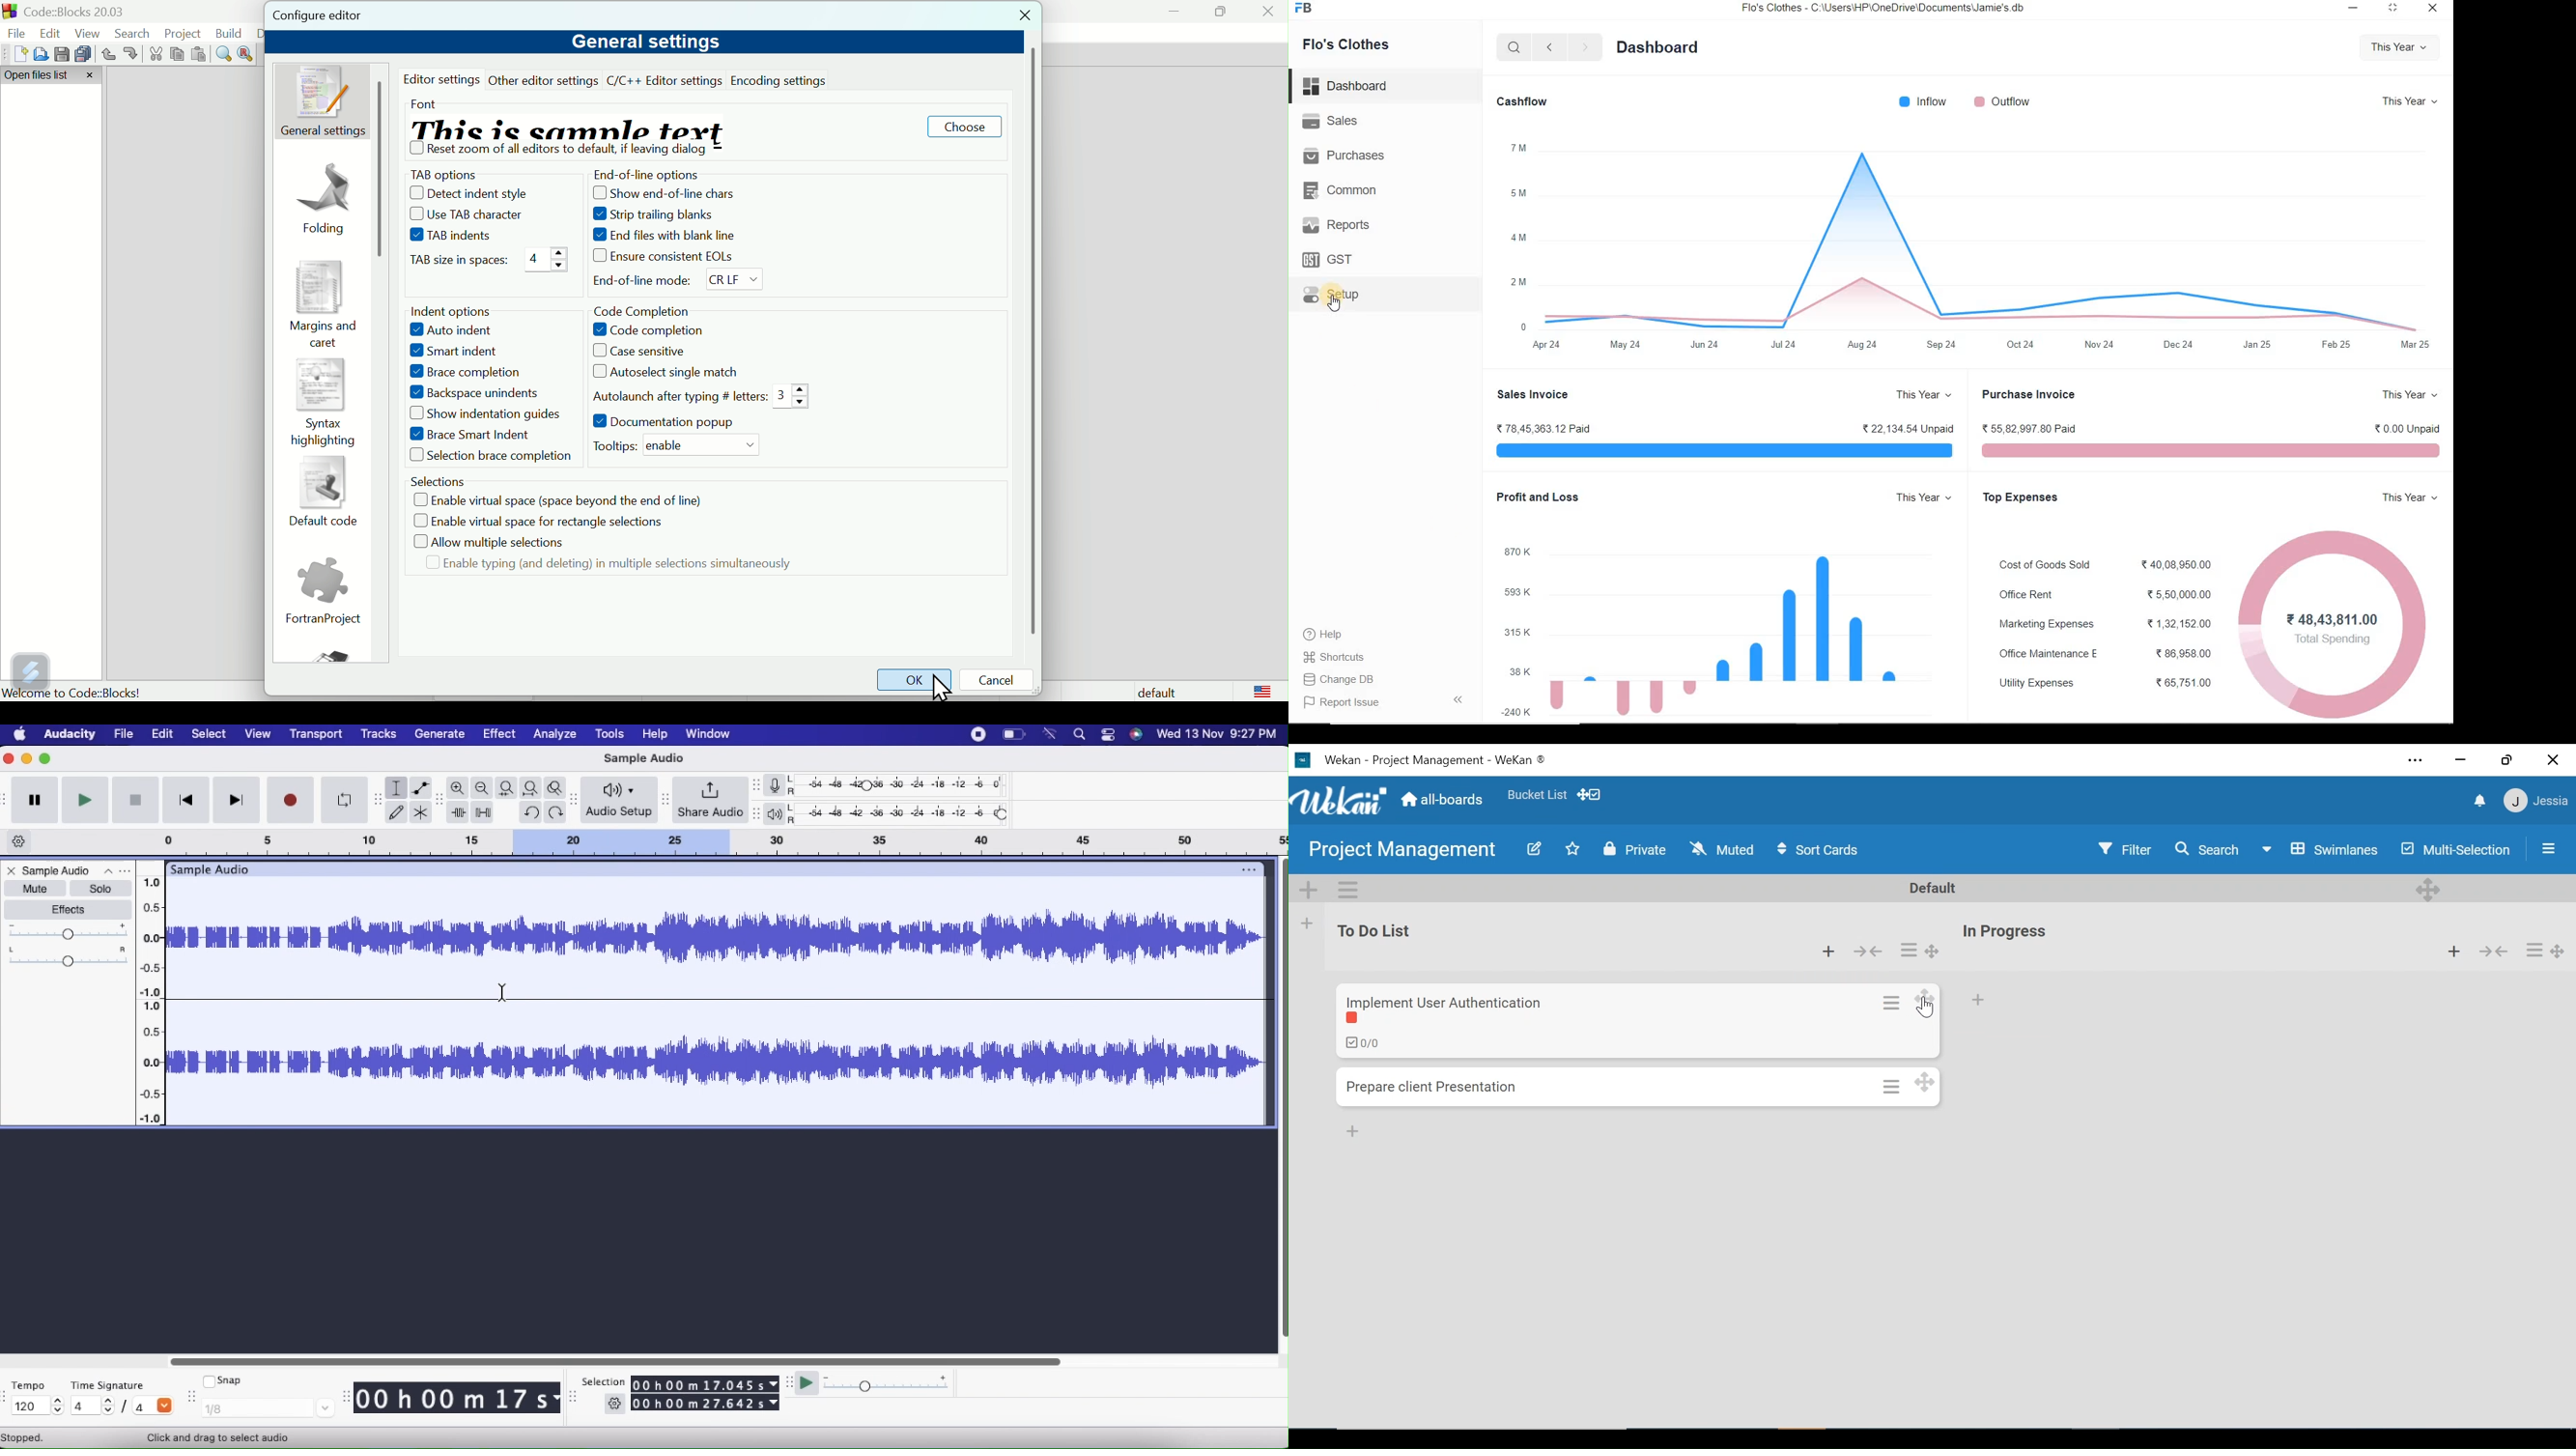 The height and width of the screenshot is (1456, 2576). Describe the element at coordinates (604, 568) in the screenshot. I see `Enable typing and deleting in multiple selection simultaneously` at that location.